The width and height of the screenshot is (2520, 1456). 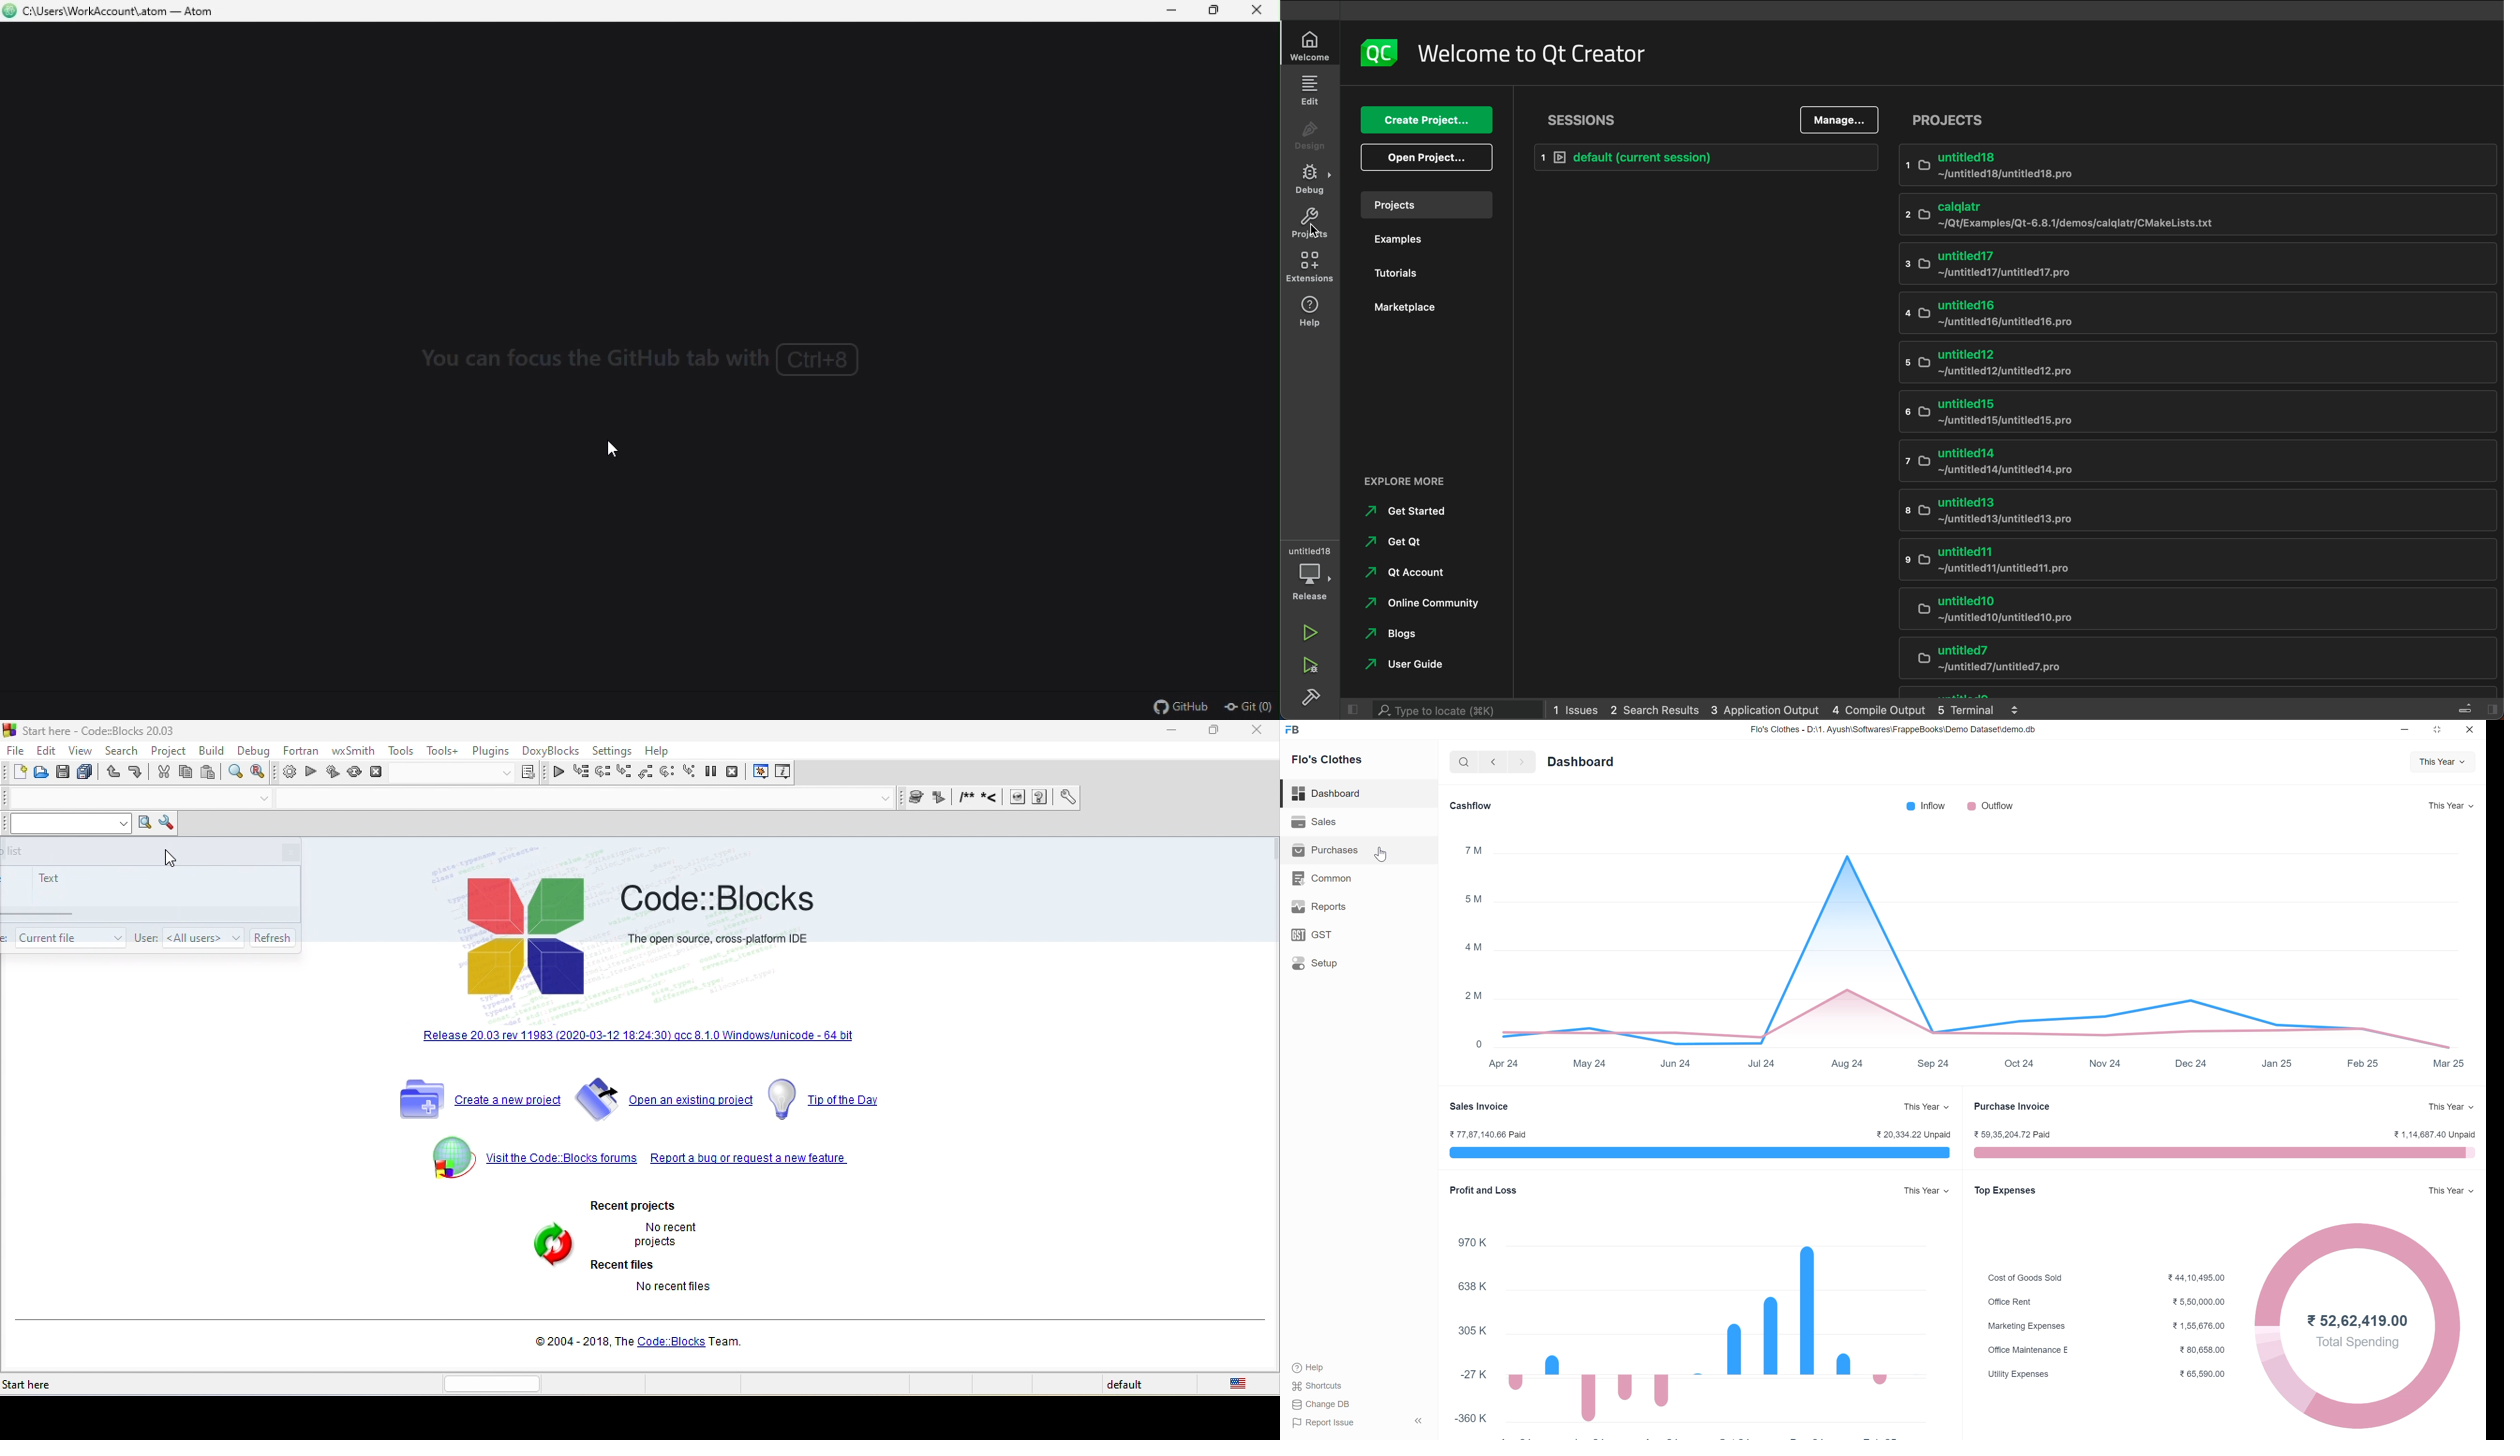 I want to click on 7 M, so click(x=1474, y=851).